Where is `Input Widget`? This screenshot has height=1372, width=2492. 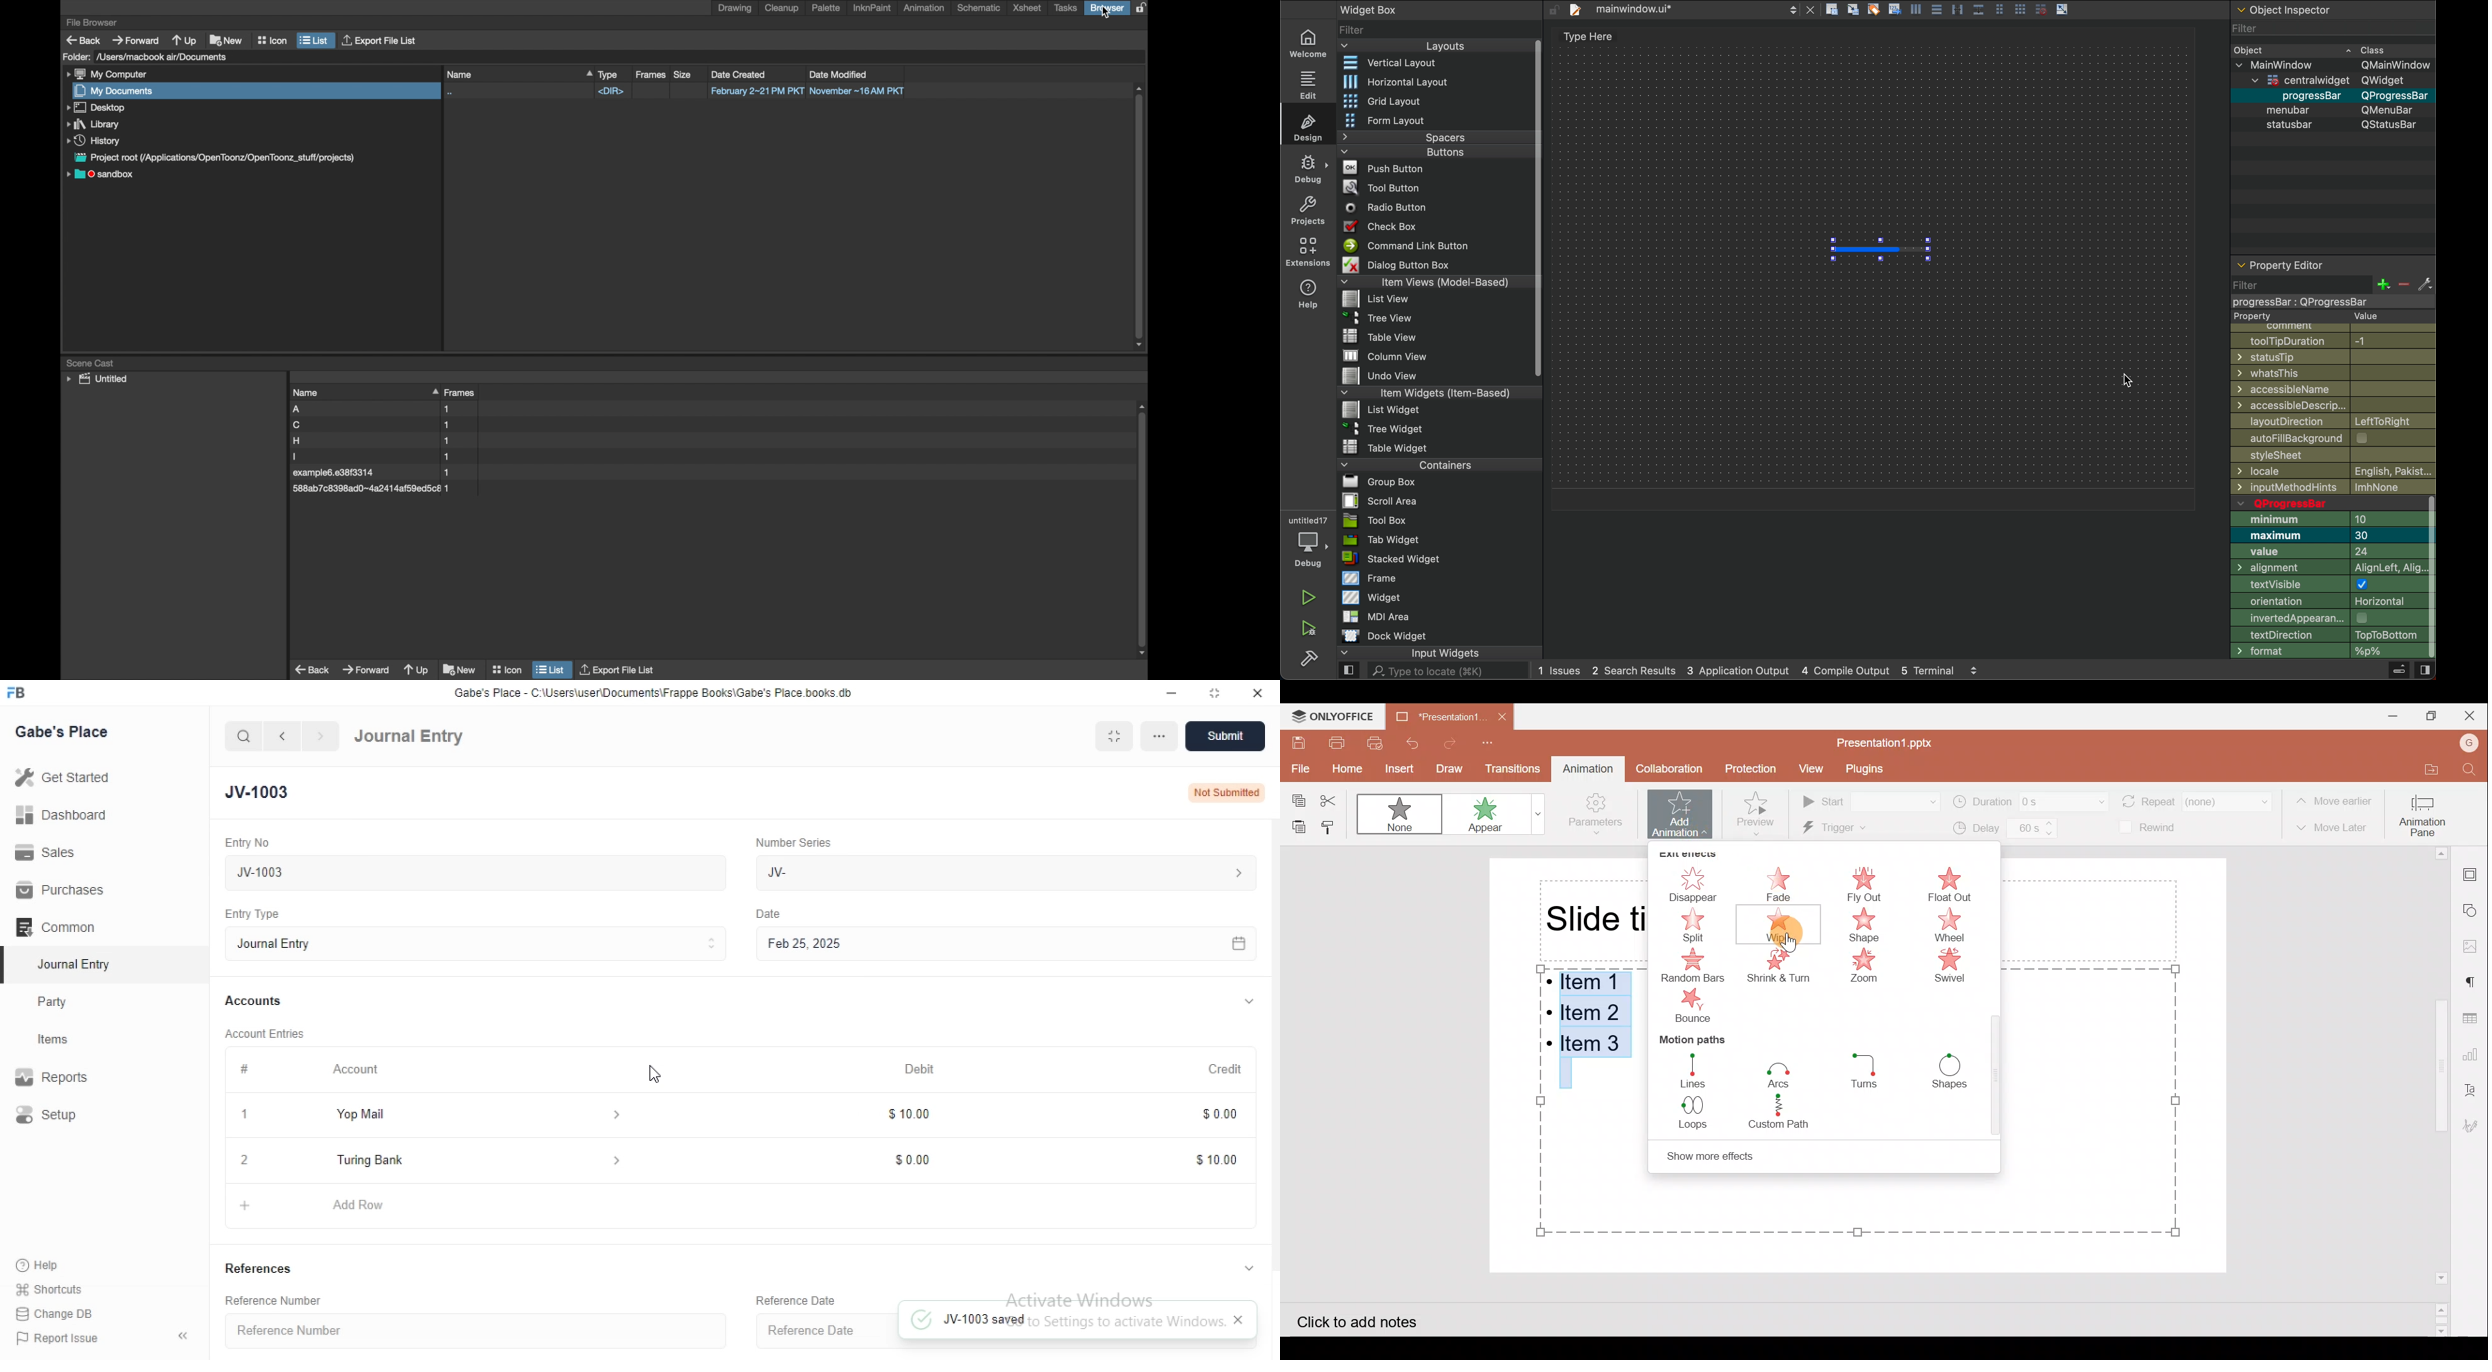
Input Widget is located at coordinates (1409, 653).